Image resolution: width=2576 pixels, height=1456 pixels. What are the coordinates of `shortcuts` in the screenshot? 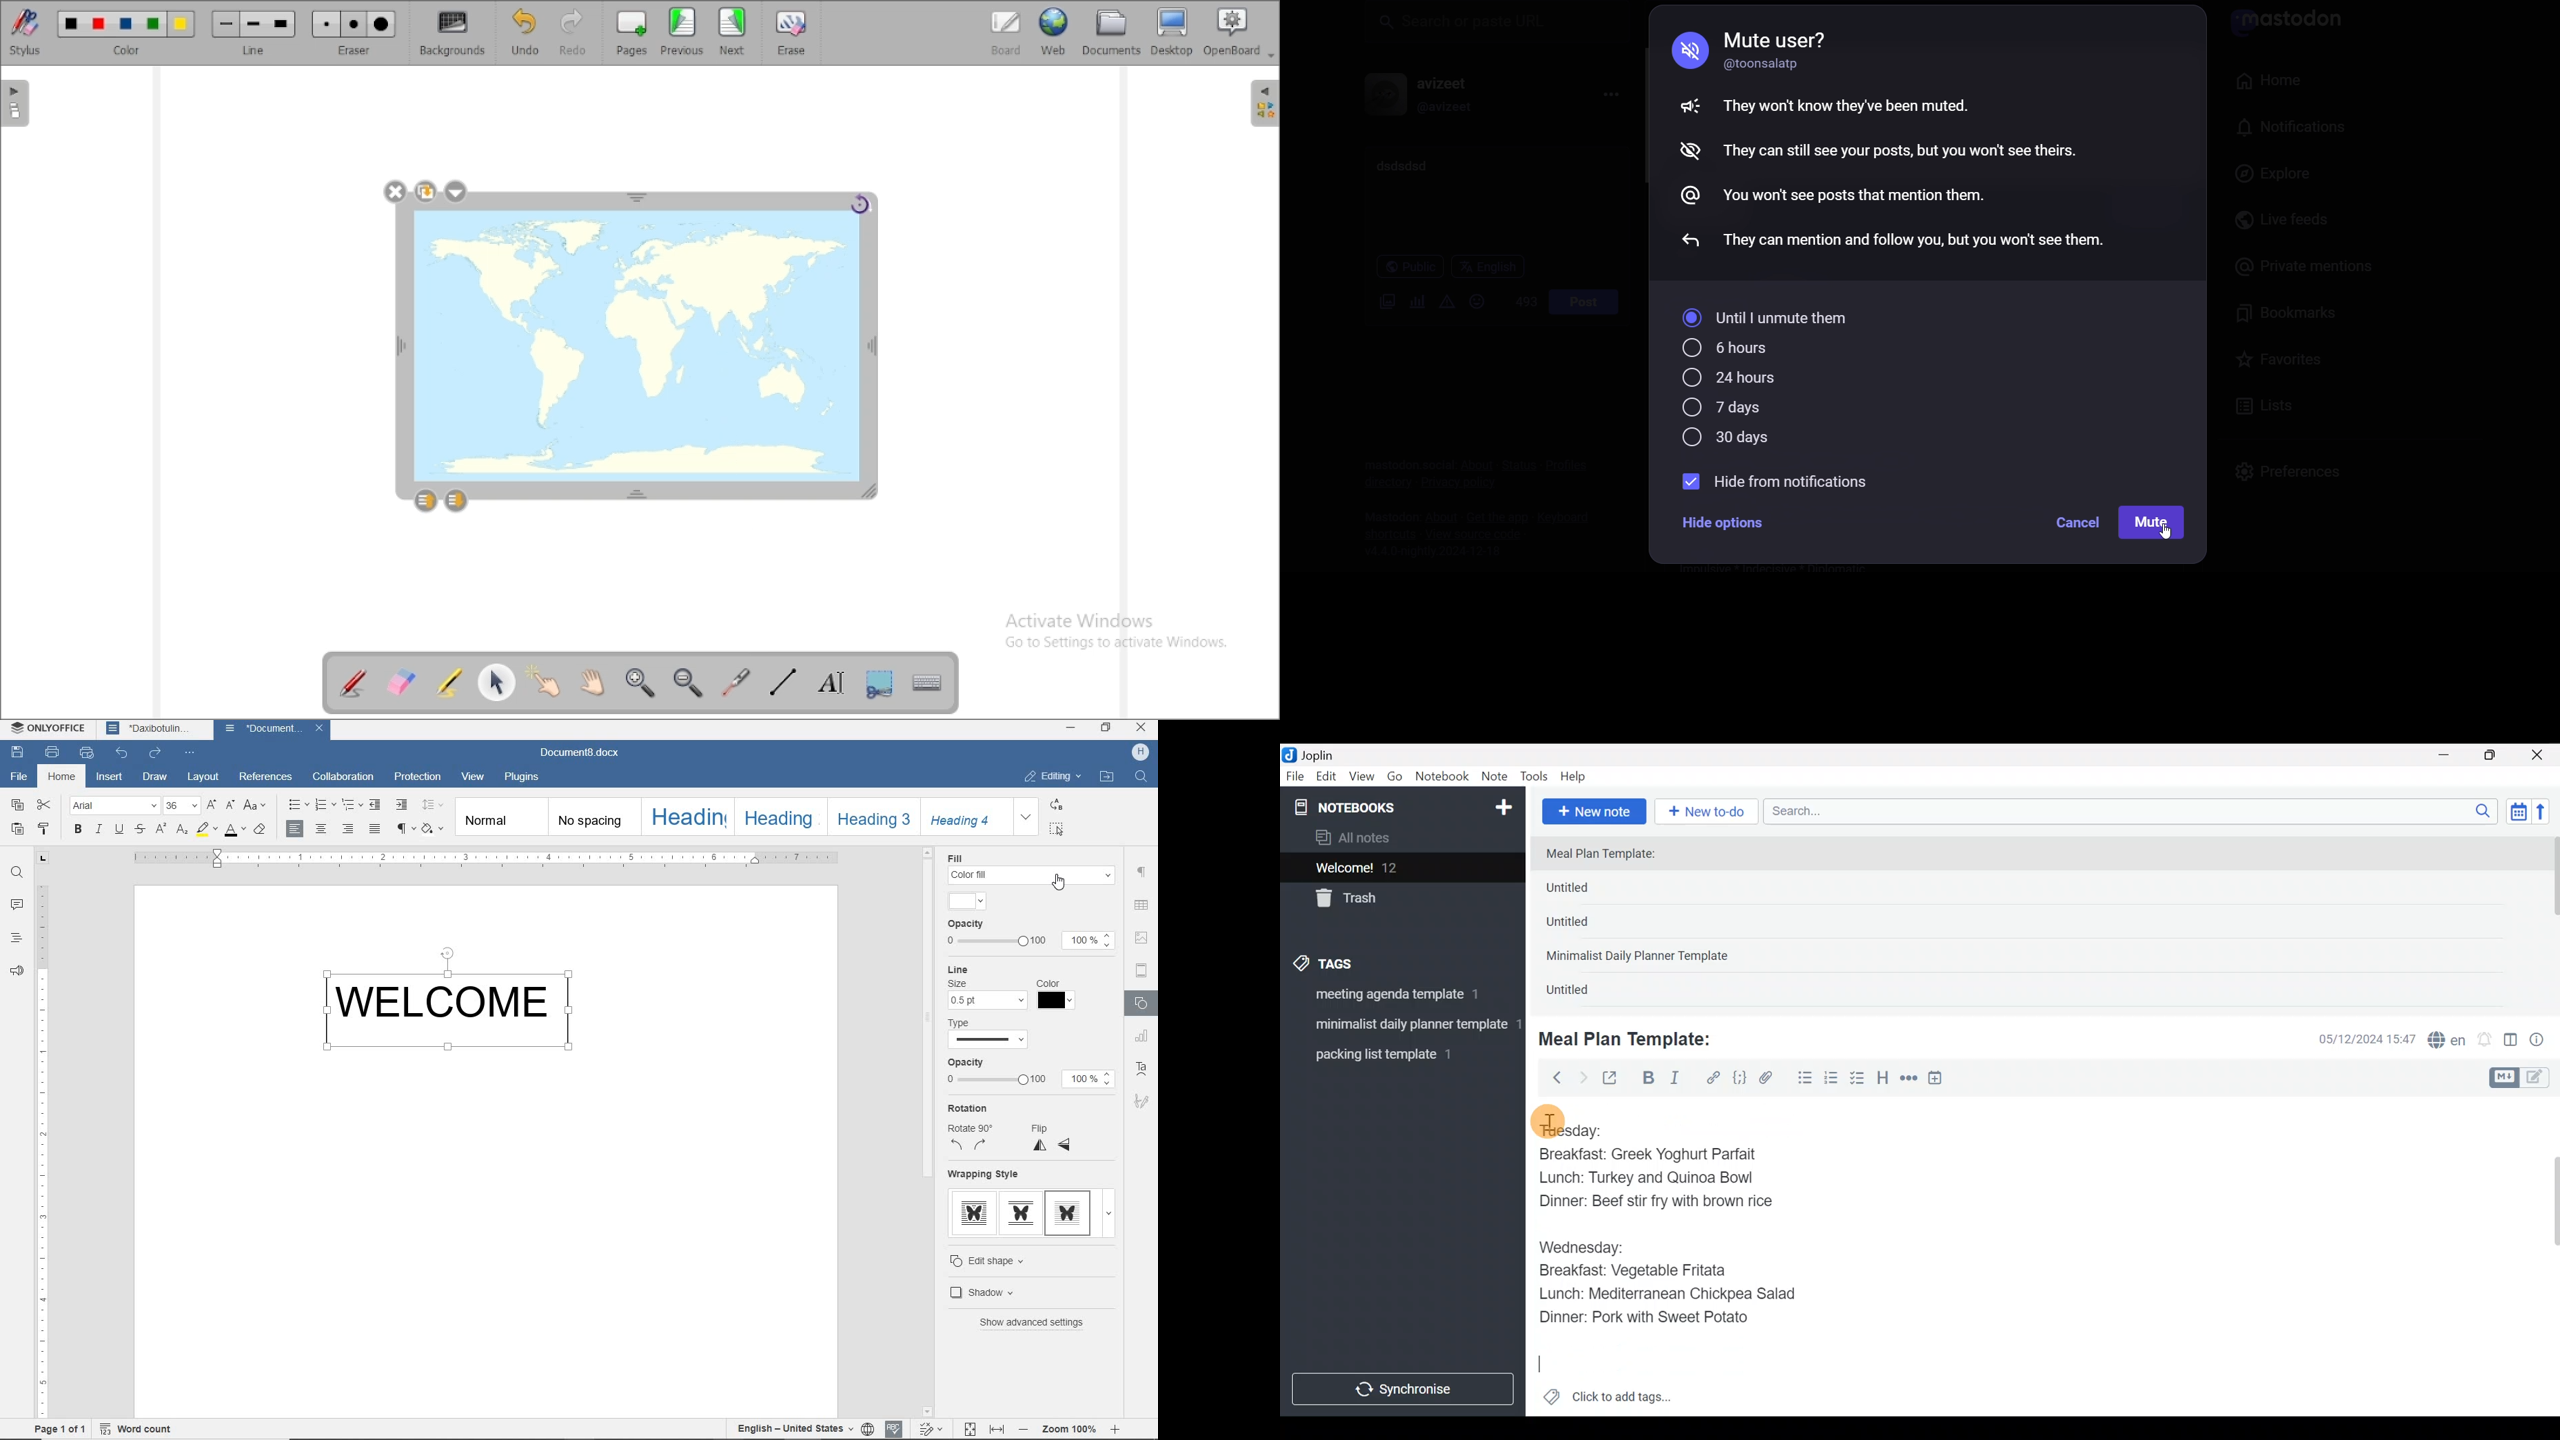 It's located at (1384, 532).